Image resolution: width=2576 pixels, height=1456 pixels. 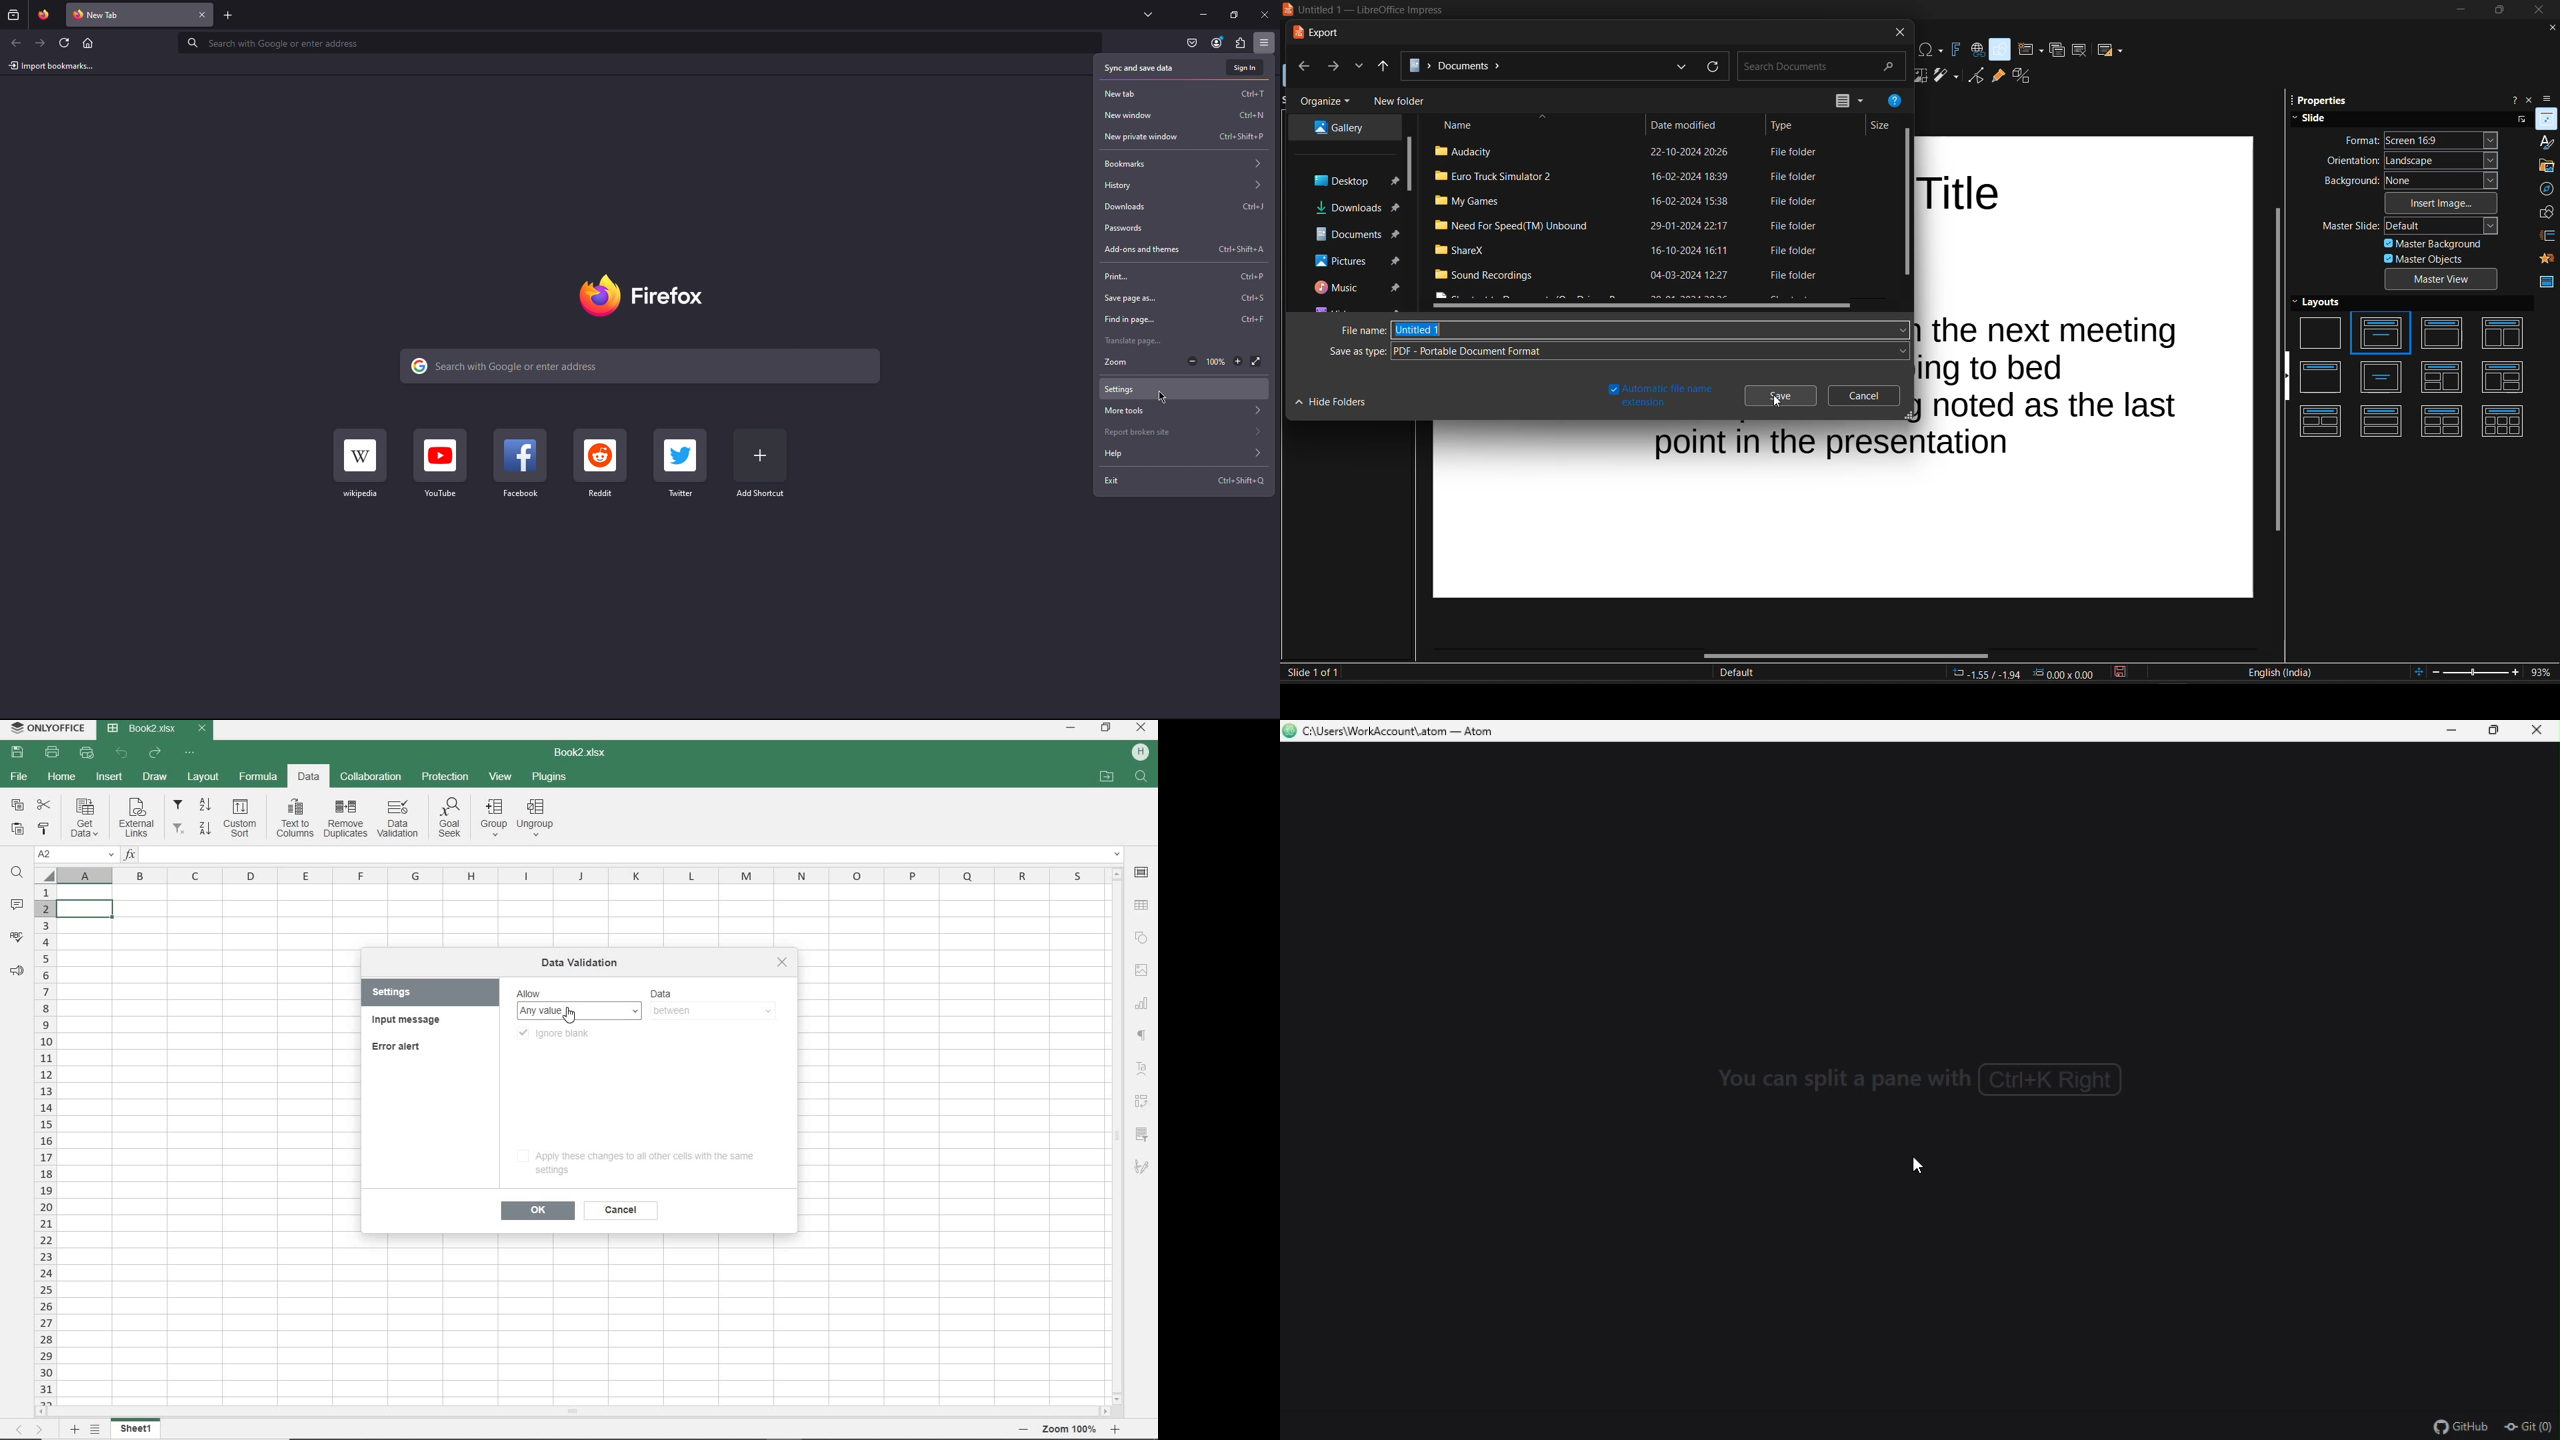 I want to click on ROWS, so click(x=44, y=1141).